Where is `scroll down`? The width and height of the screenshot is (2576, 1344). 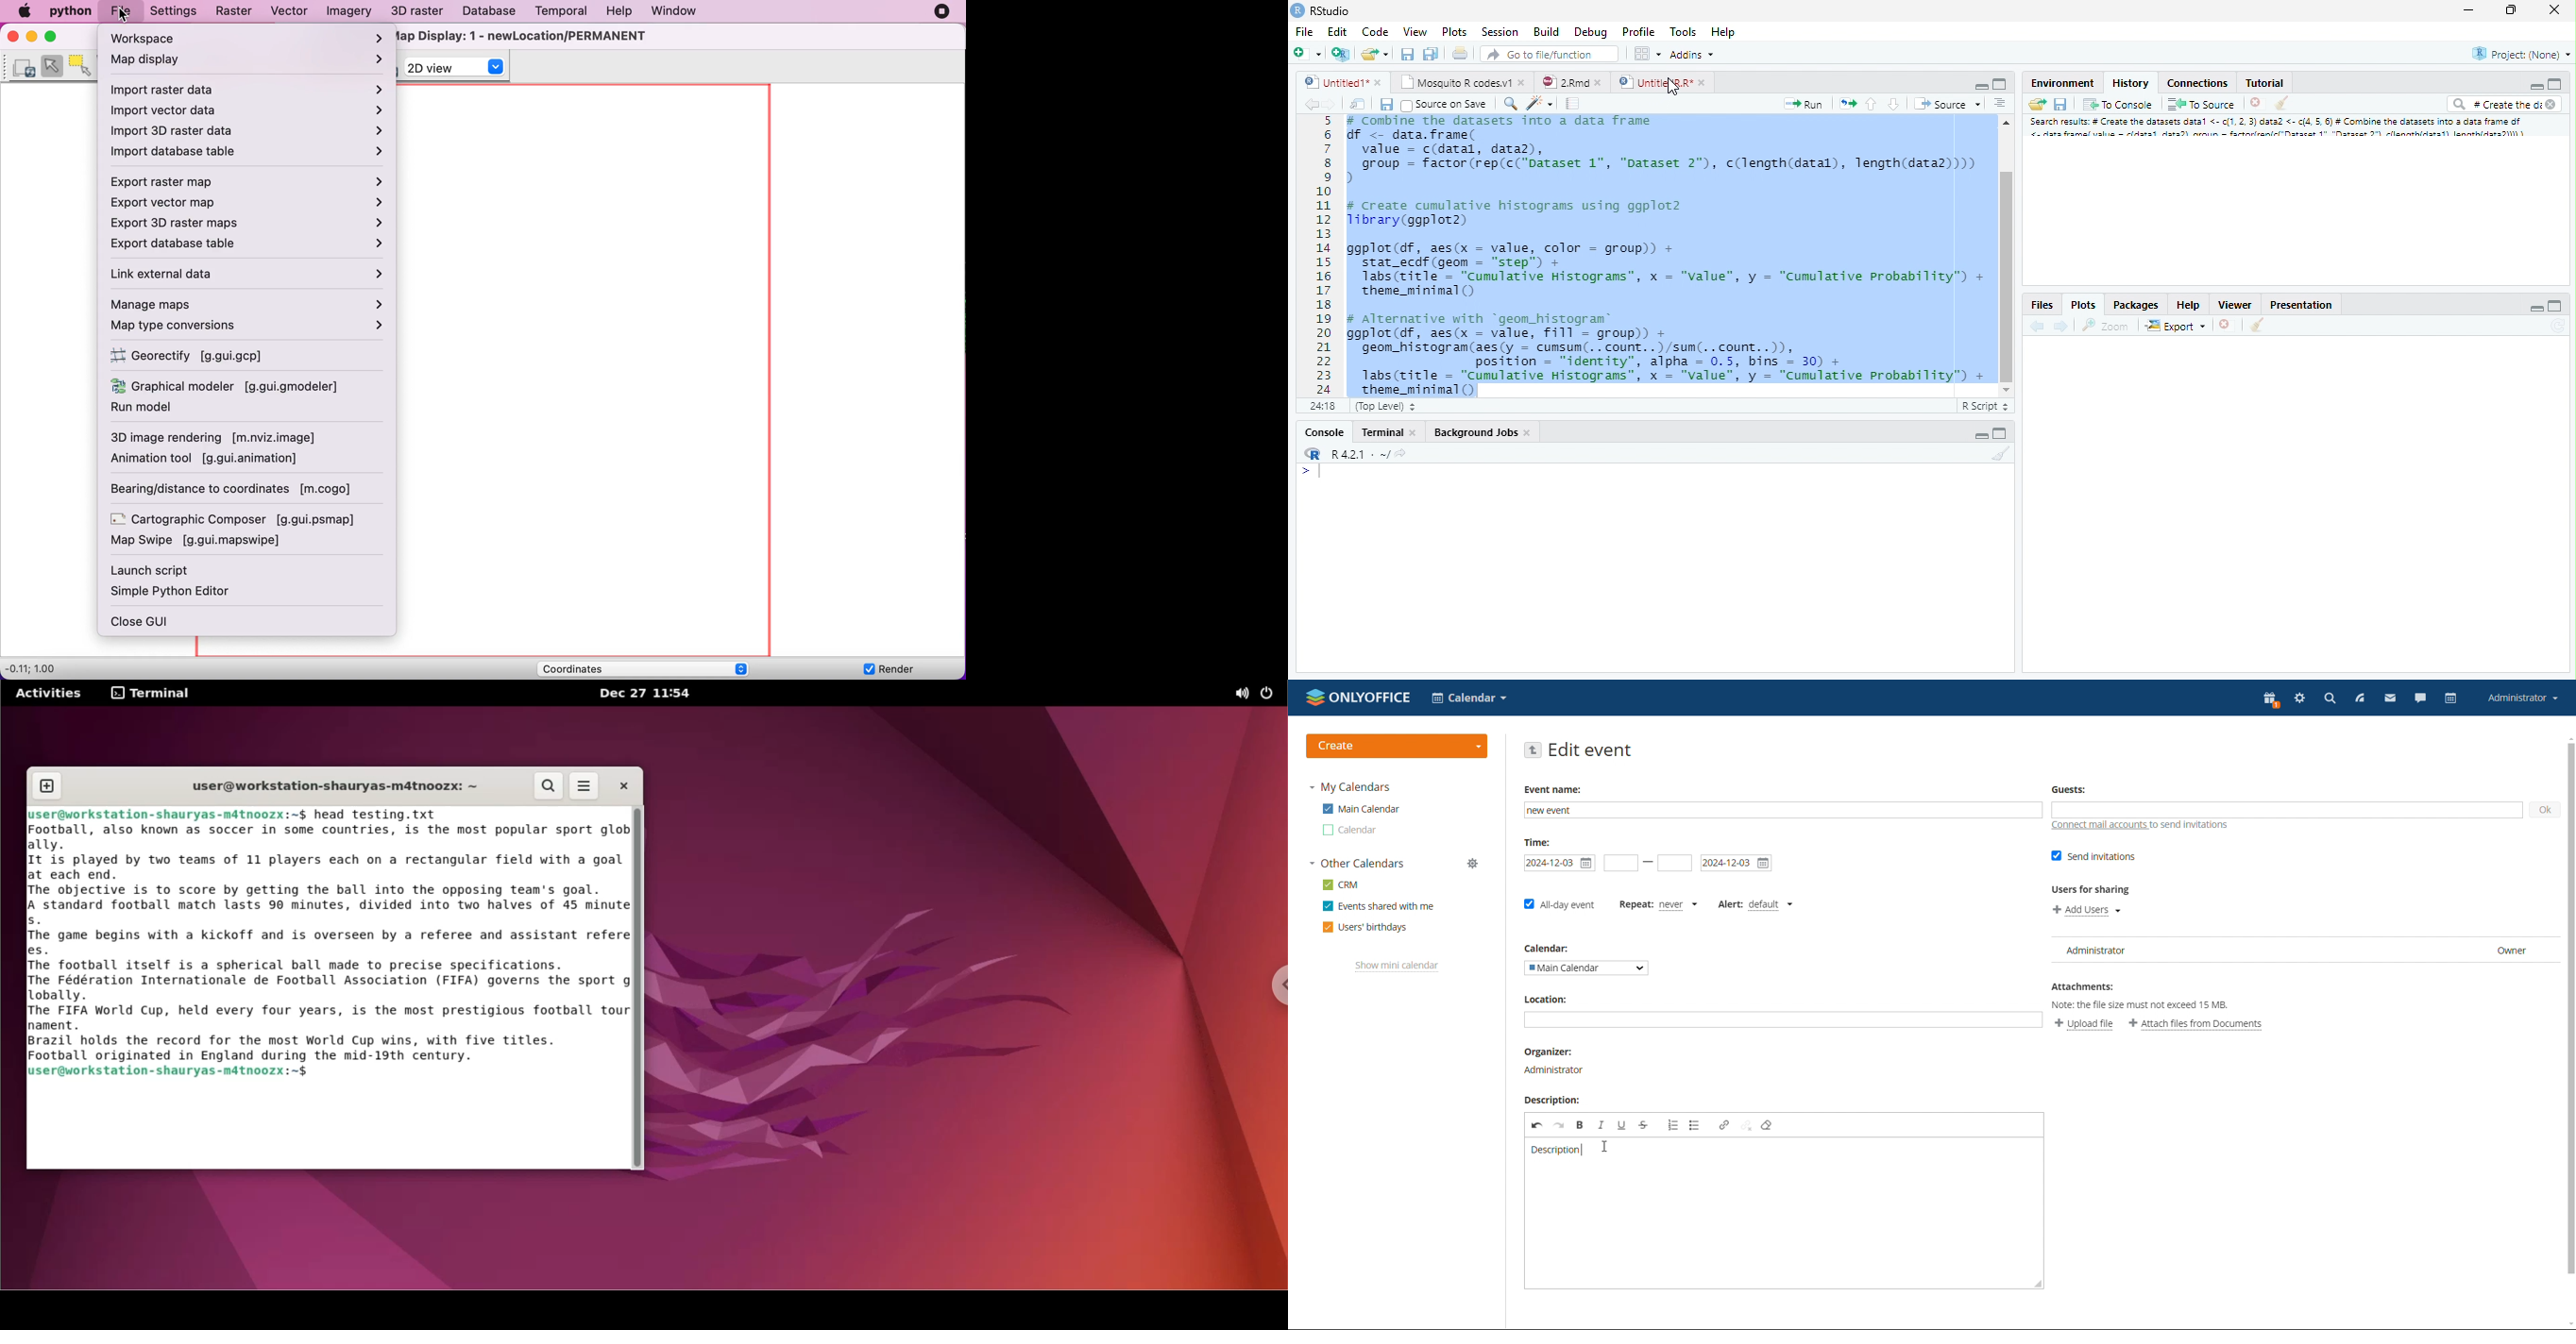
scroll down is located at coordinates (2568, 1325).